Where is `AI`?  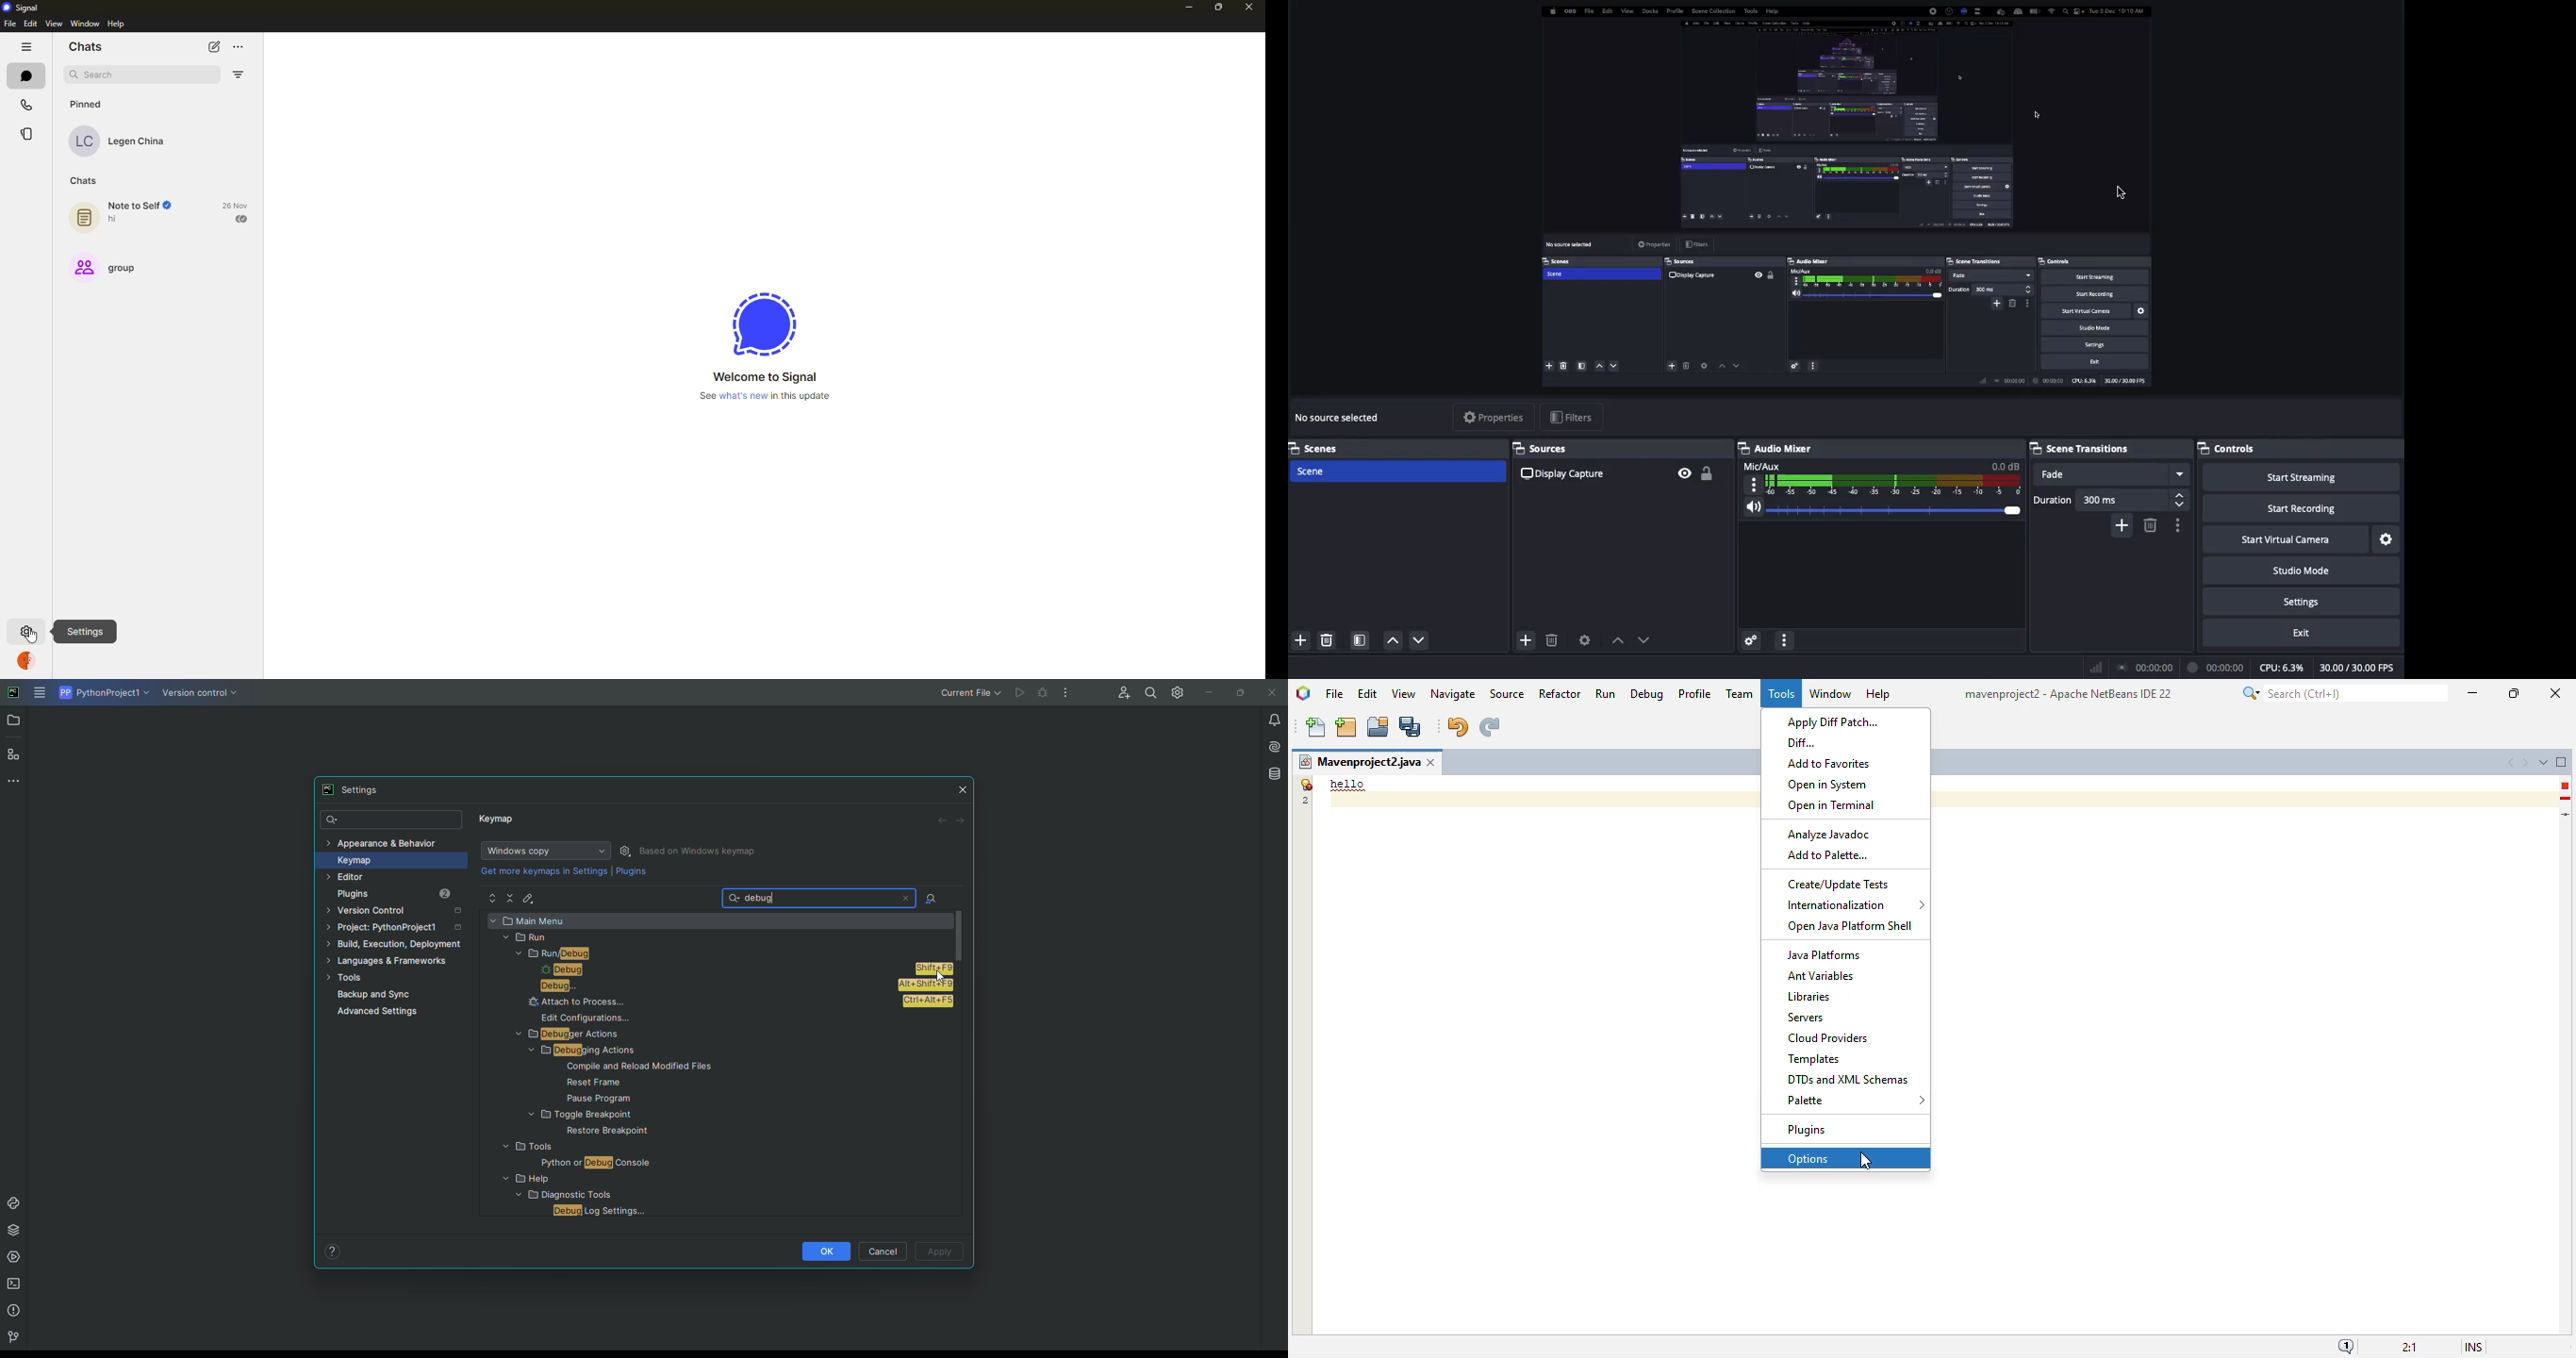
AI is located at coordinates (1270, 745).